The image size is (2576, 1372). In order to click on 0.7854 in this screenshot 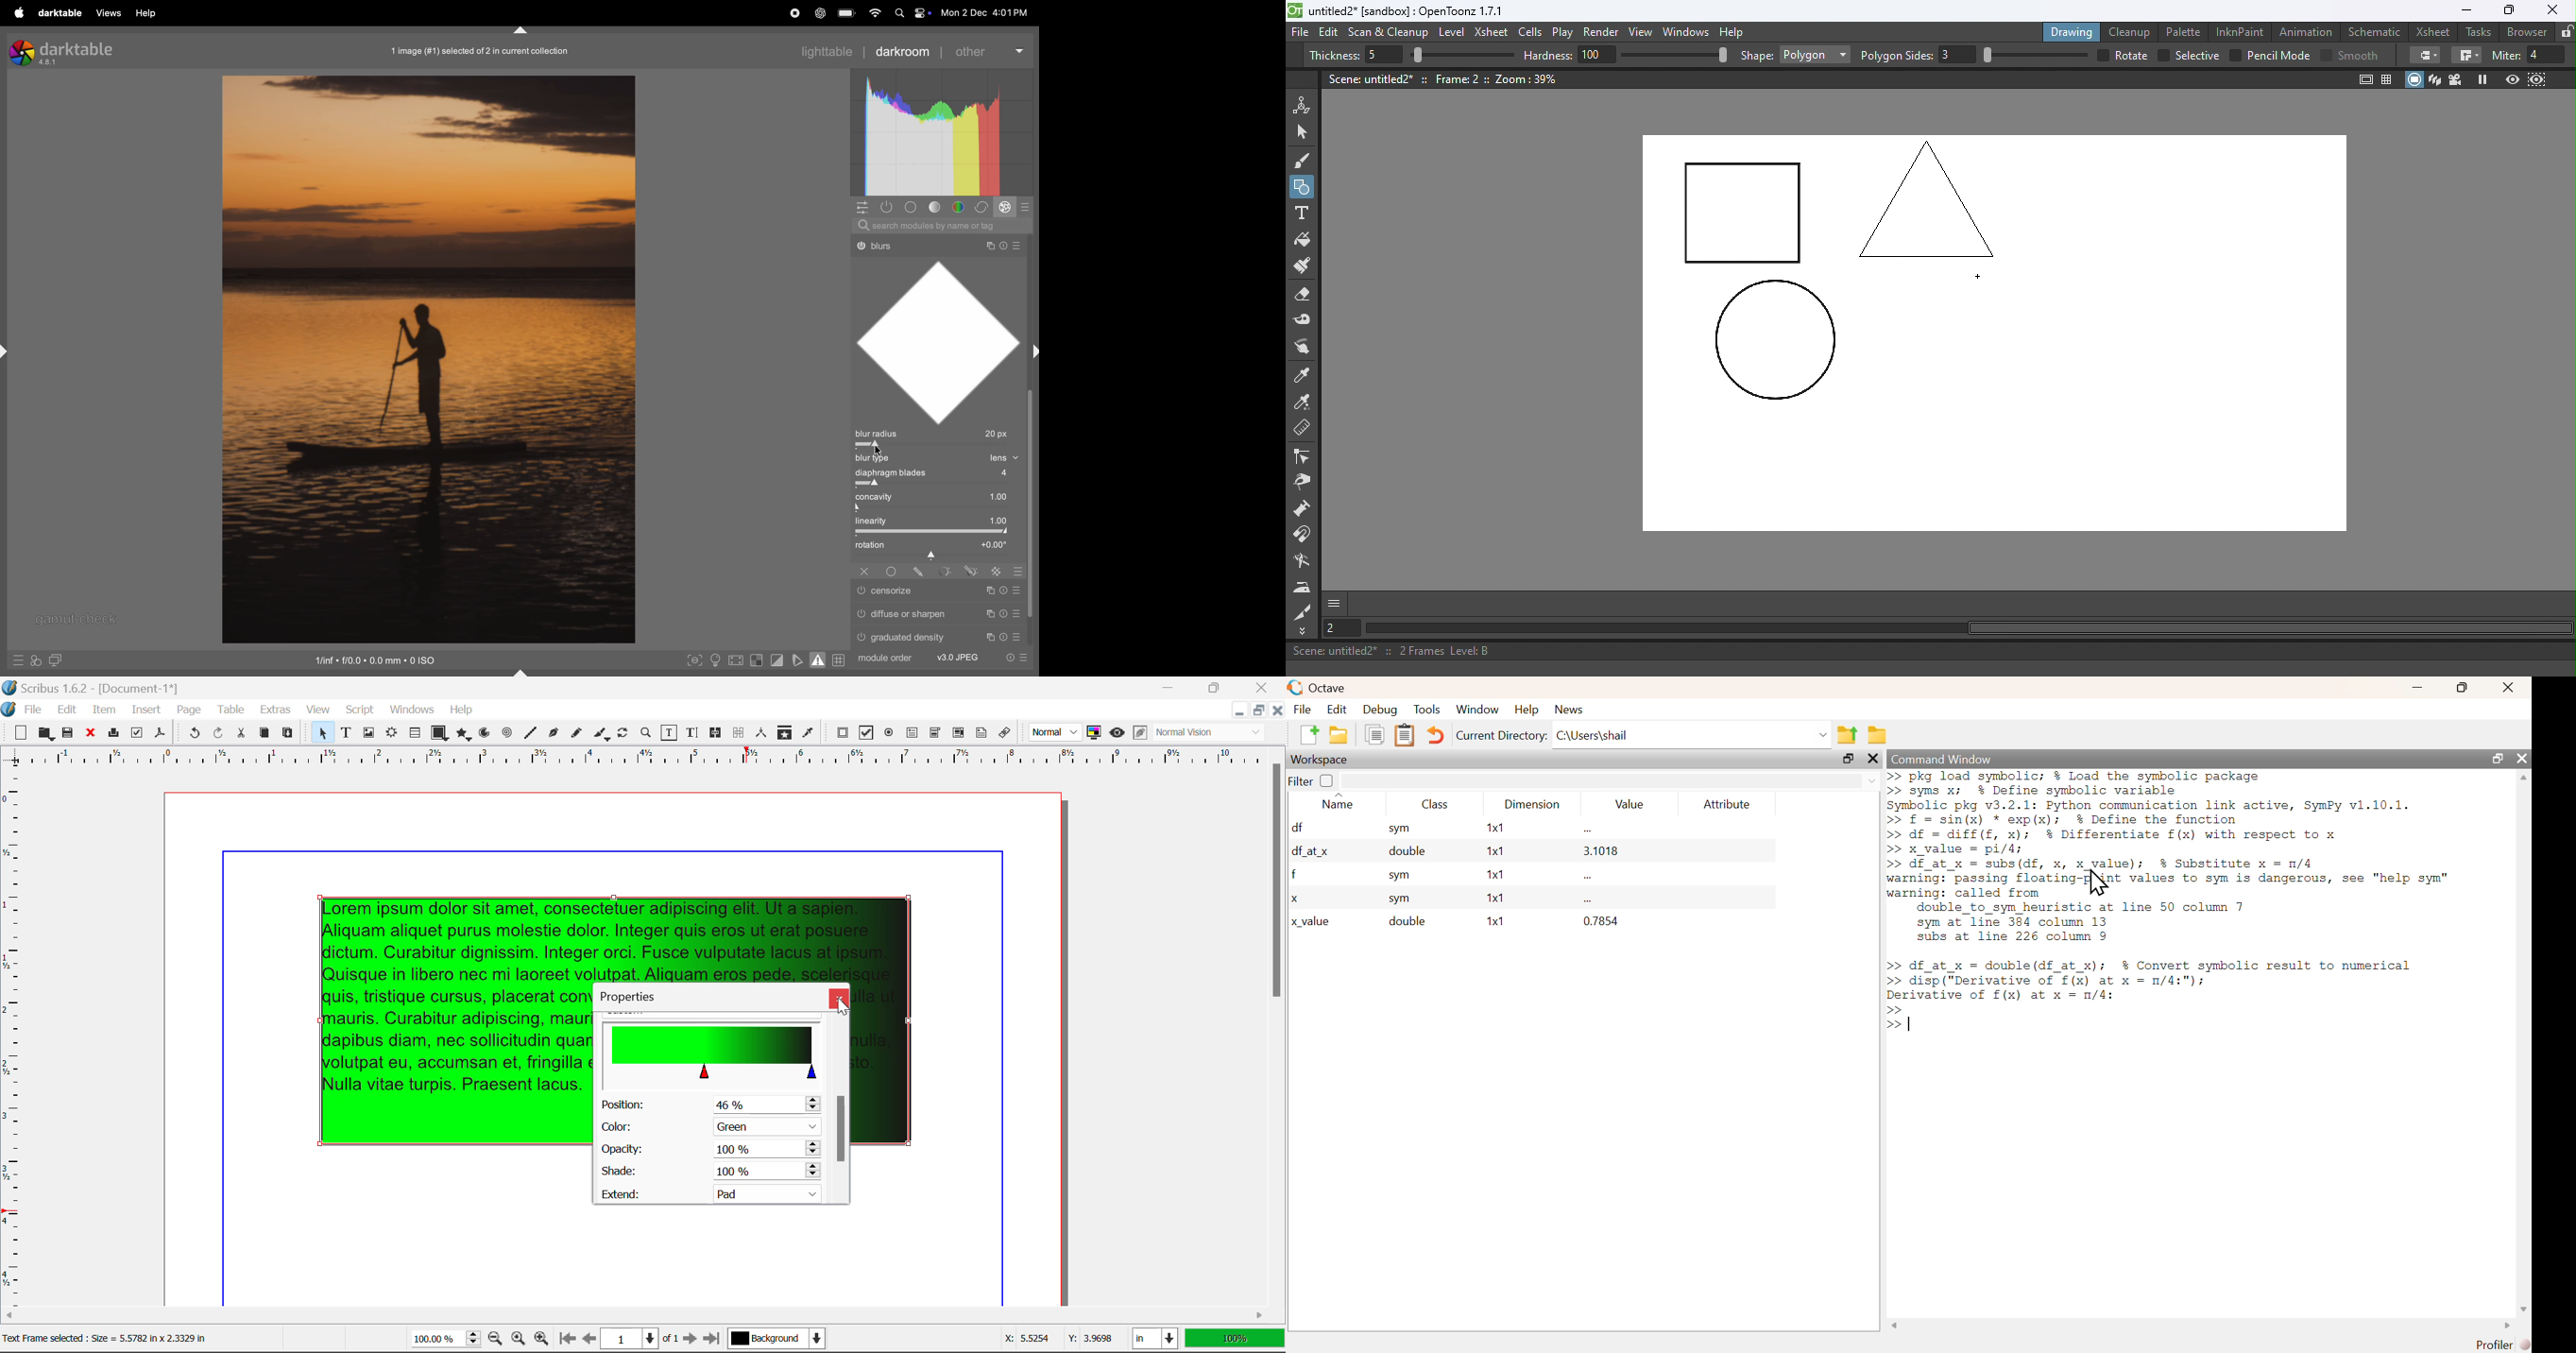, I will do `click(1601, 921)`.